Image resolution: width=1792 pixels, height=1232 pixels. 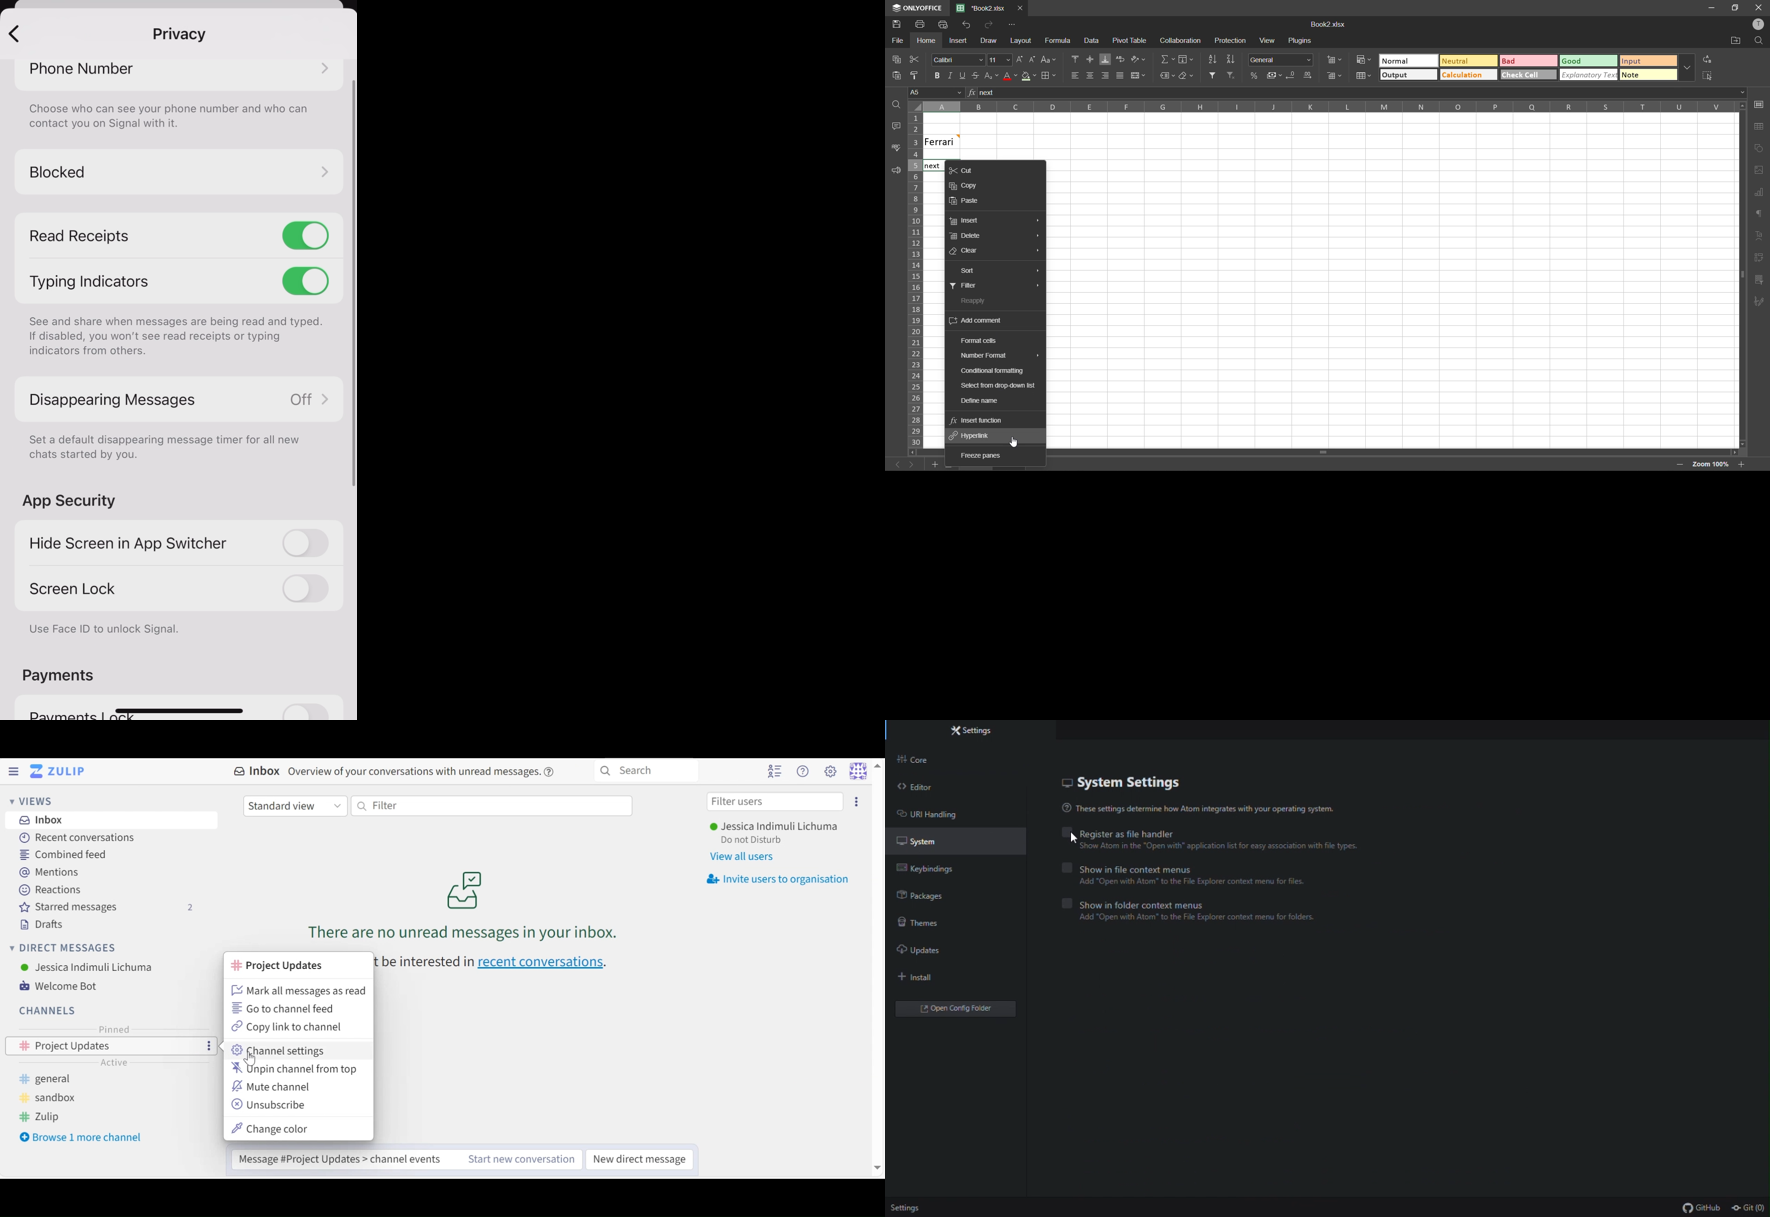 I want to click on justified, so click(x=1121, y=77).